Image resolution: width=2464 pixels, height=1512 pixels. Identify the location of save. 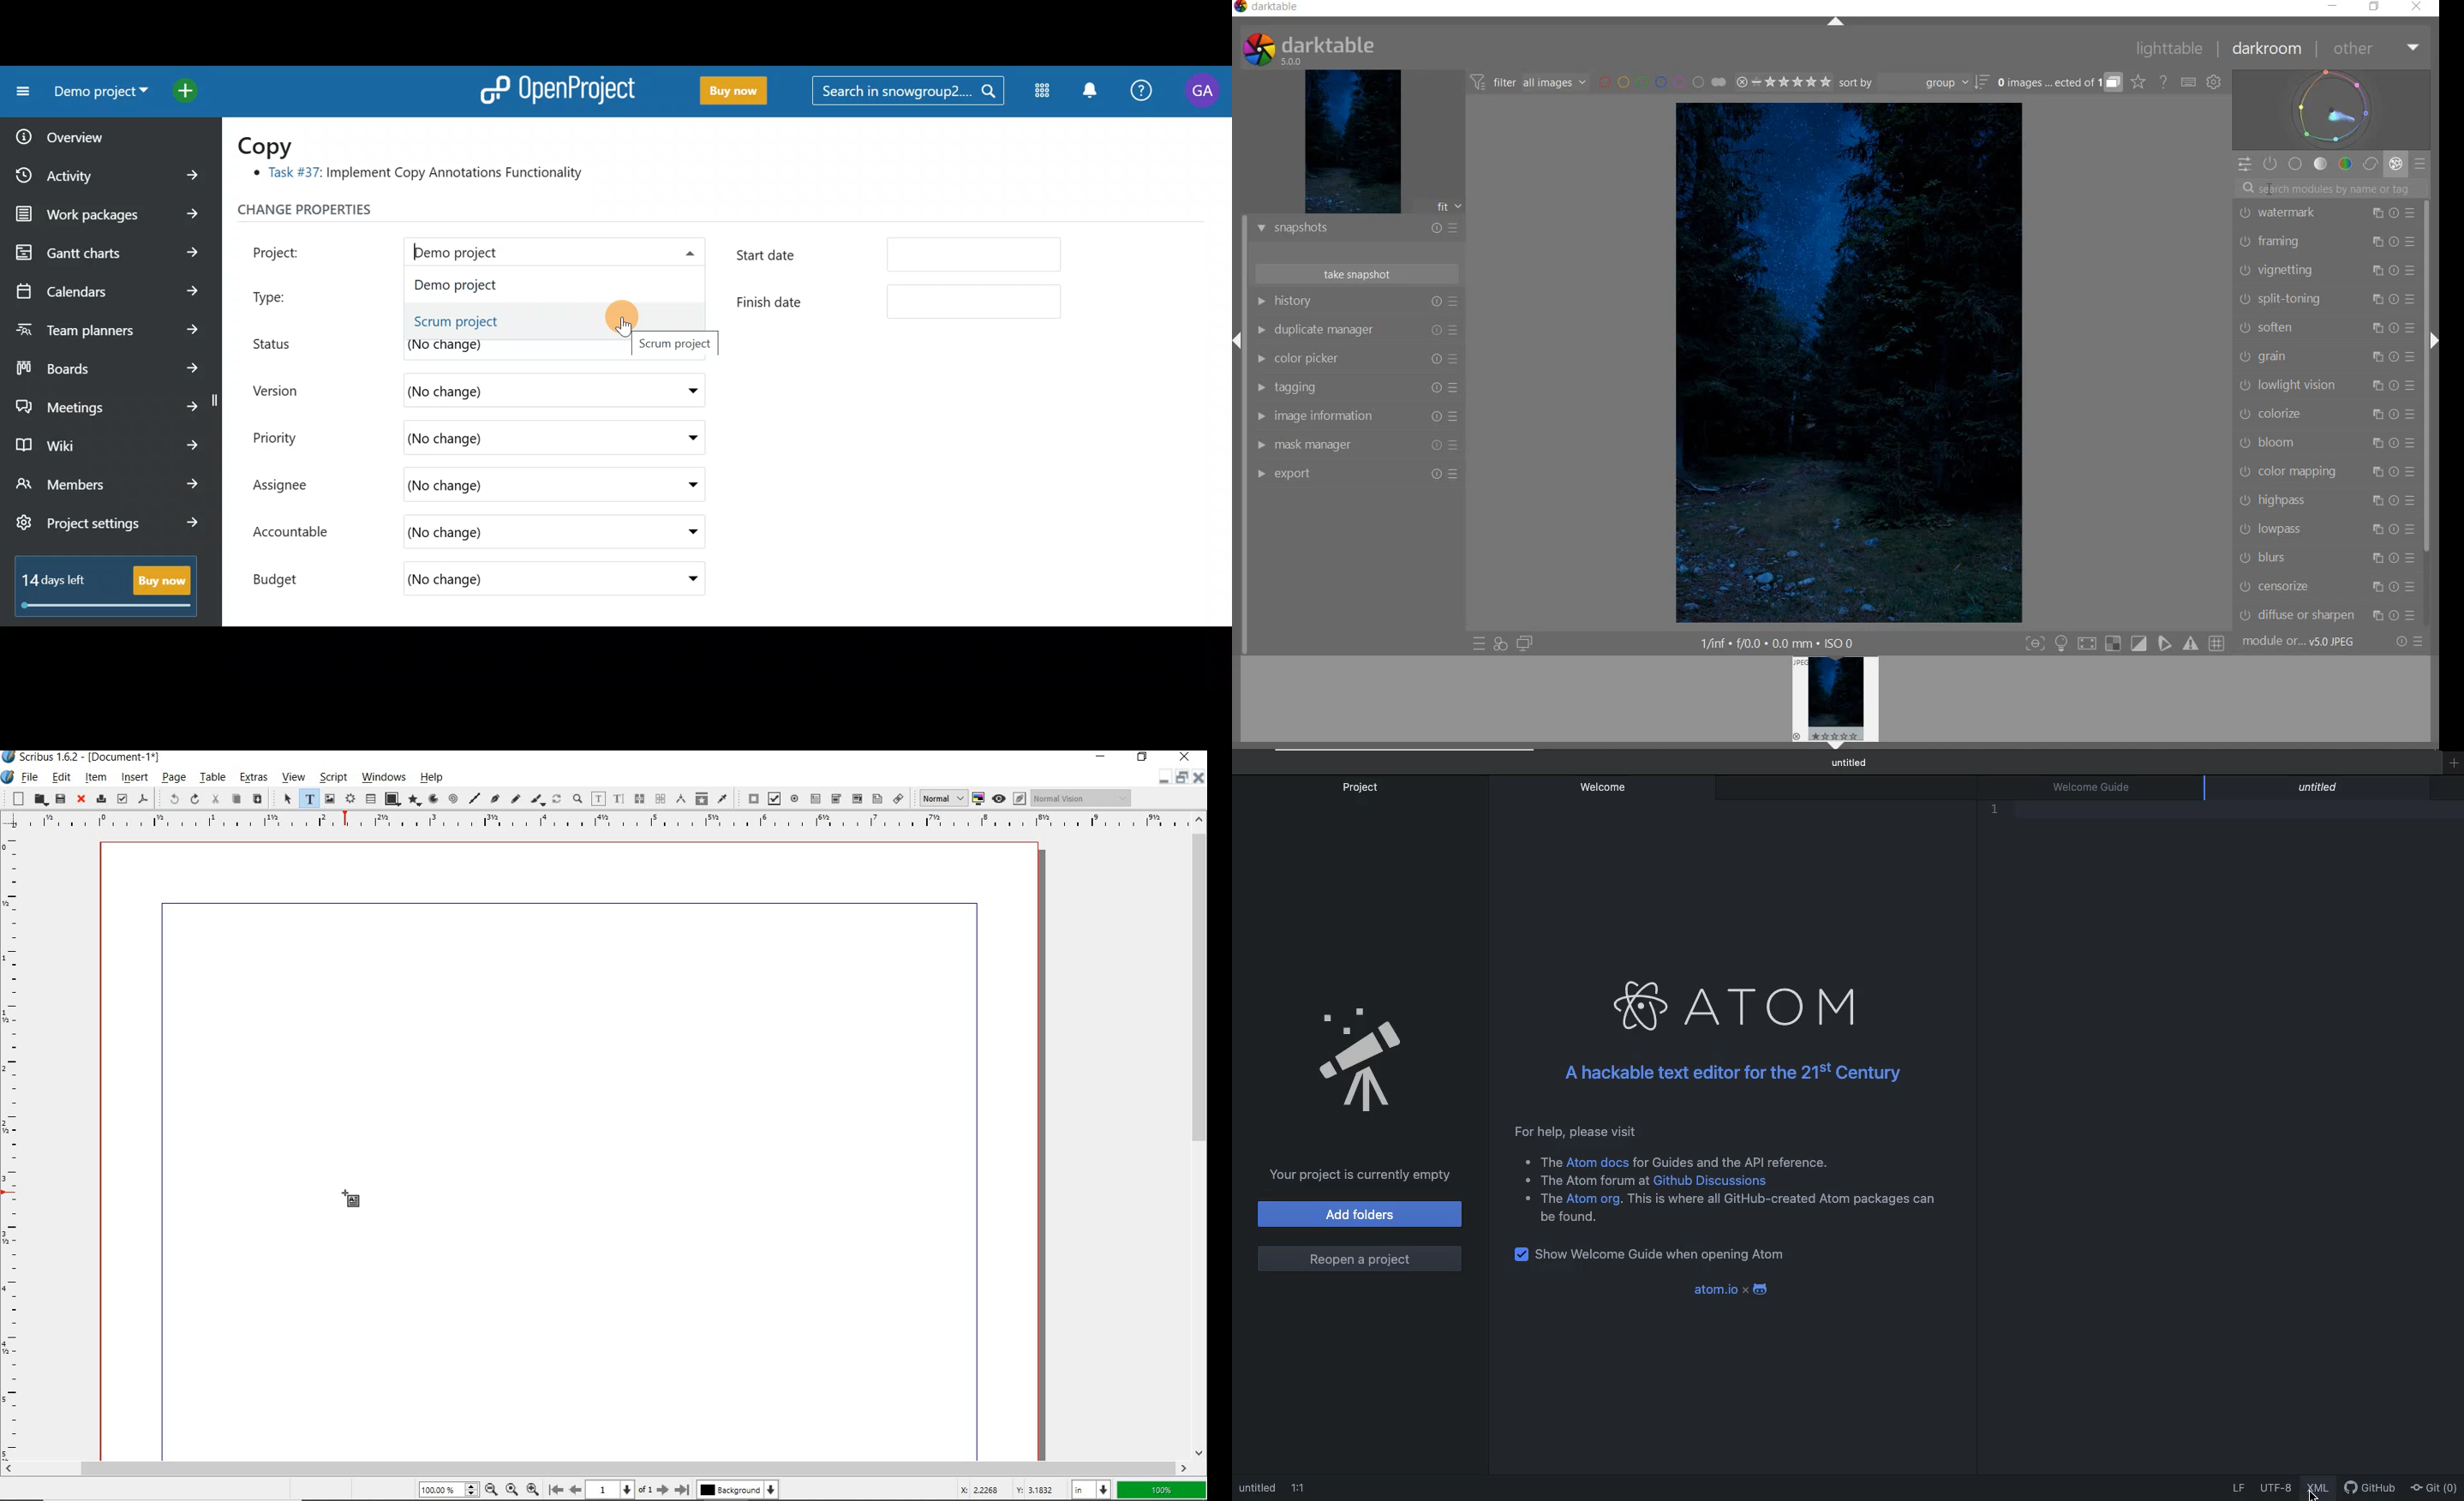
(60, 799).